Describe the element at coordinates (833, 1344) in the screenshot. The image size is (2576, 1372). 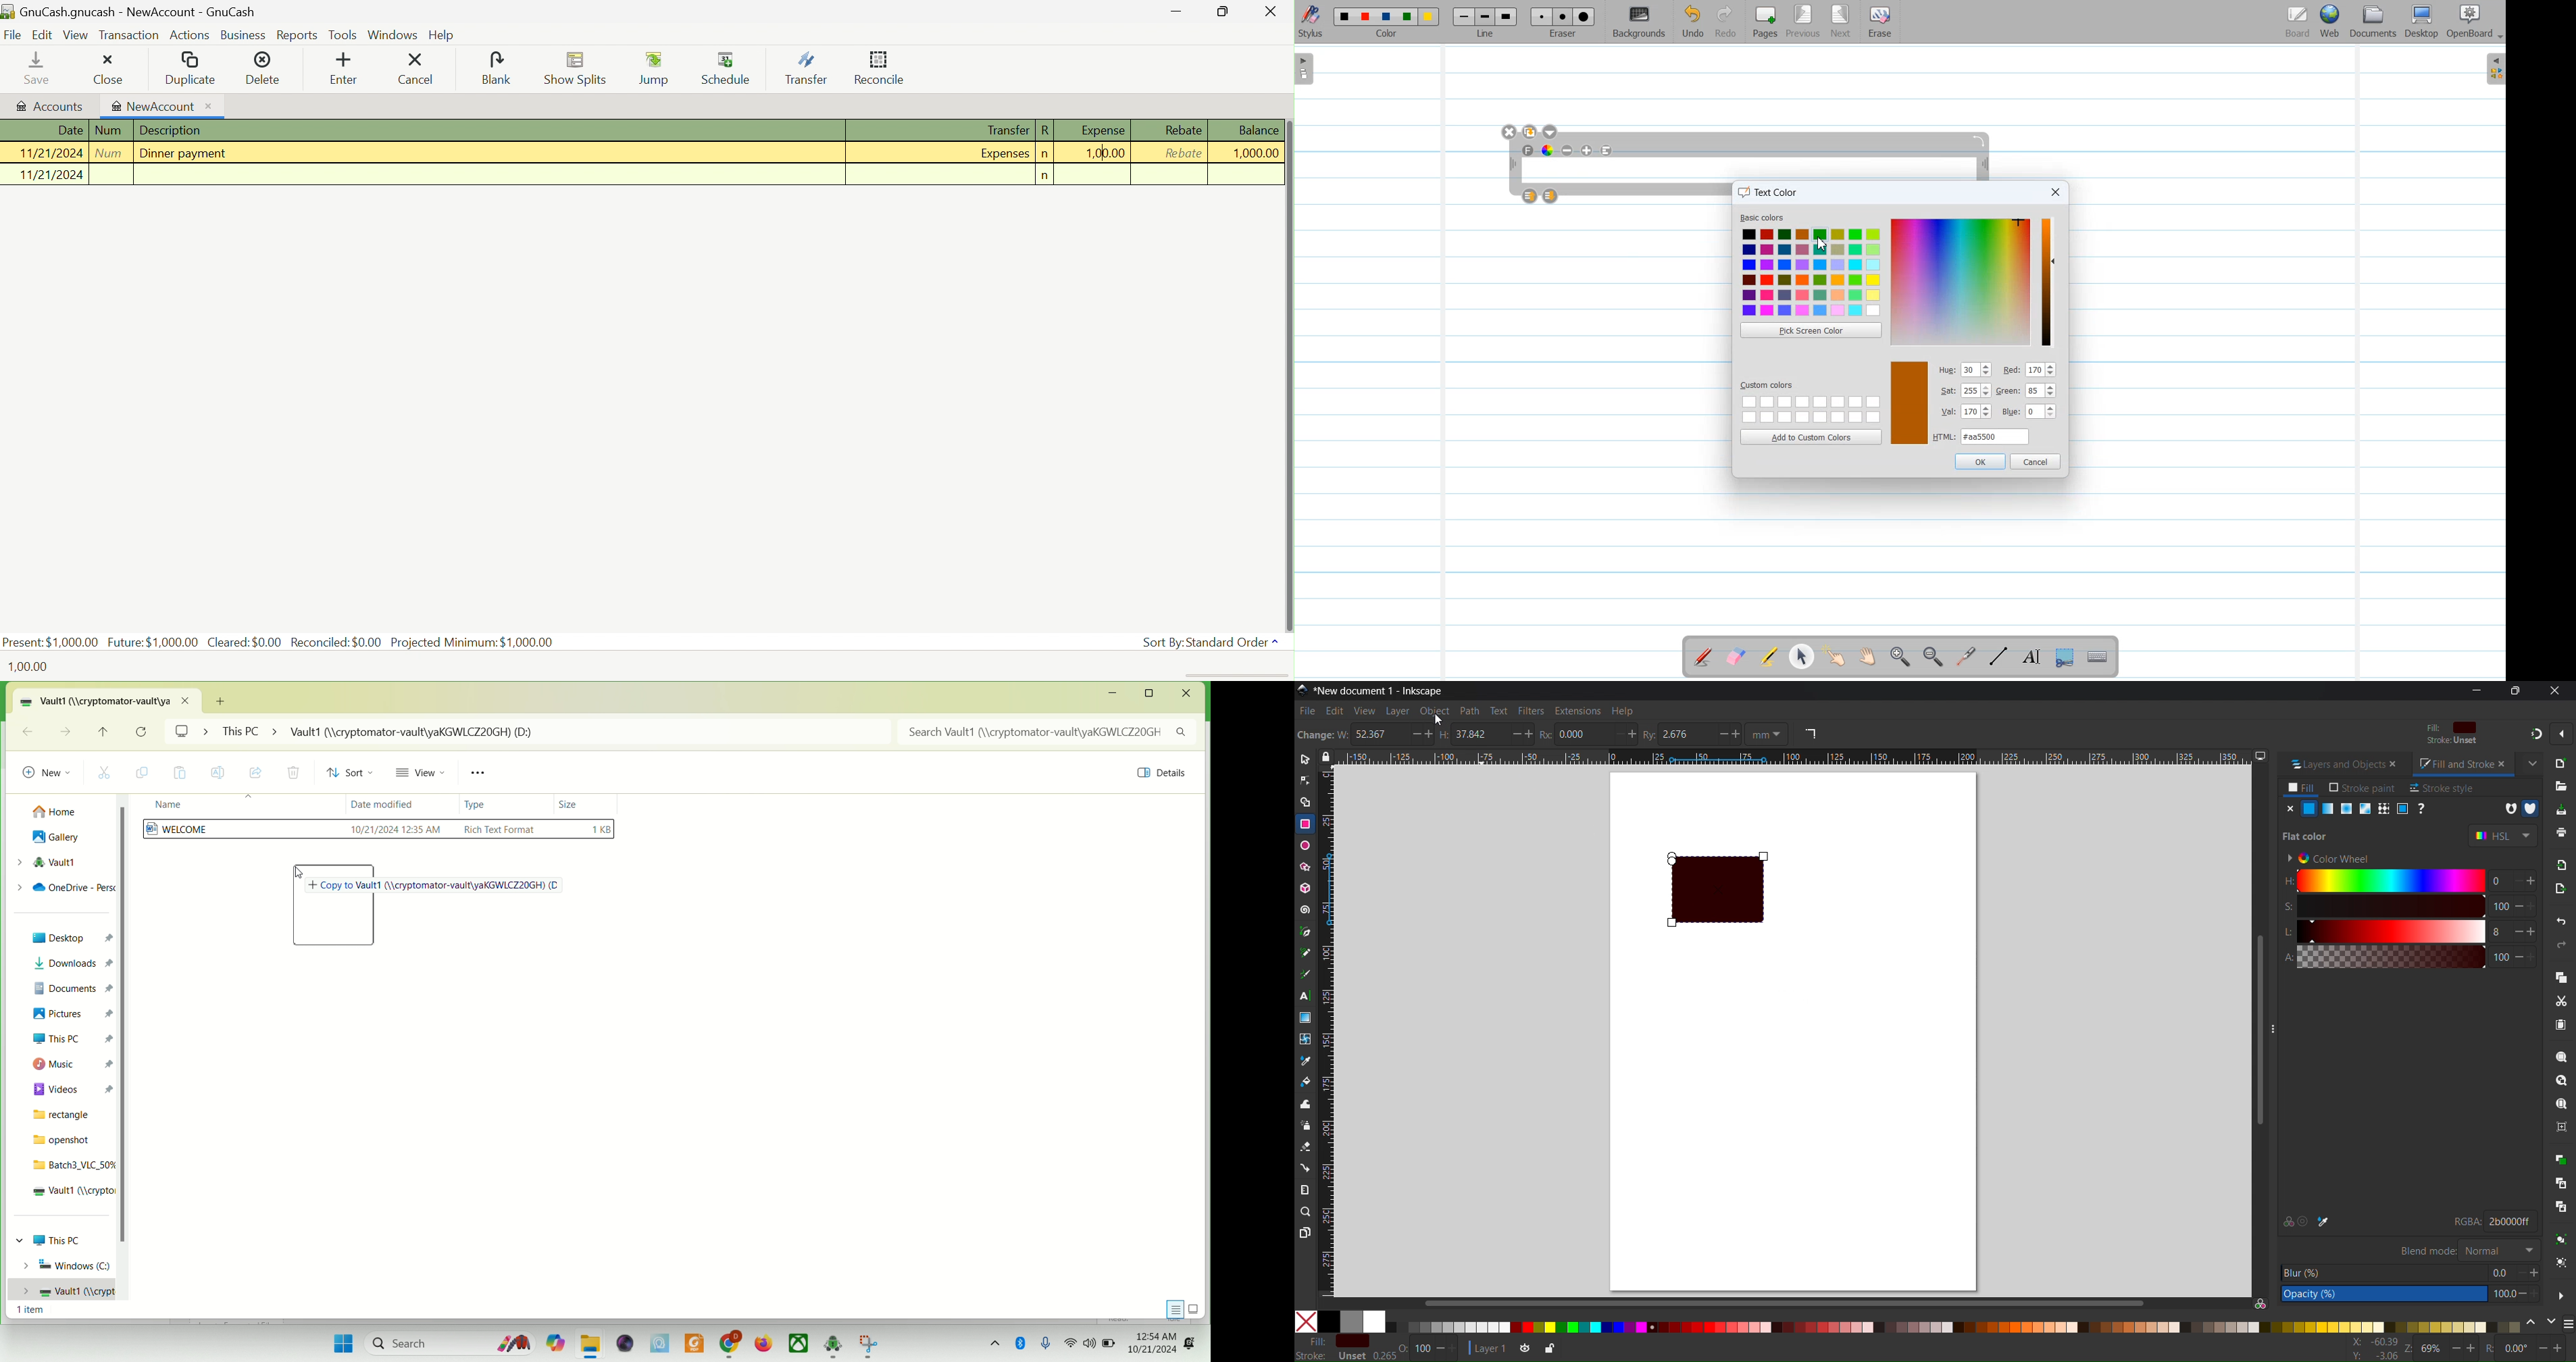
I see `cryptomator` at that location.